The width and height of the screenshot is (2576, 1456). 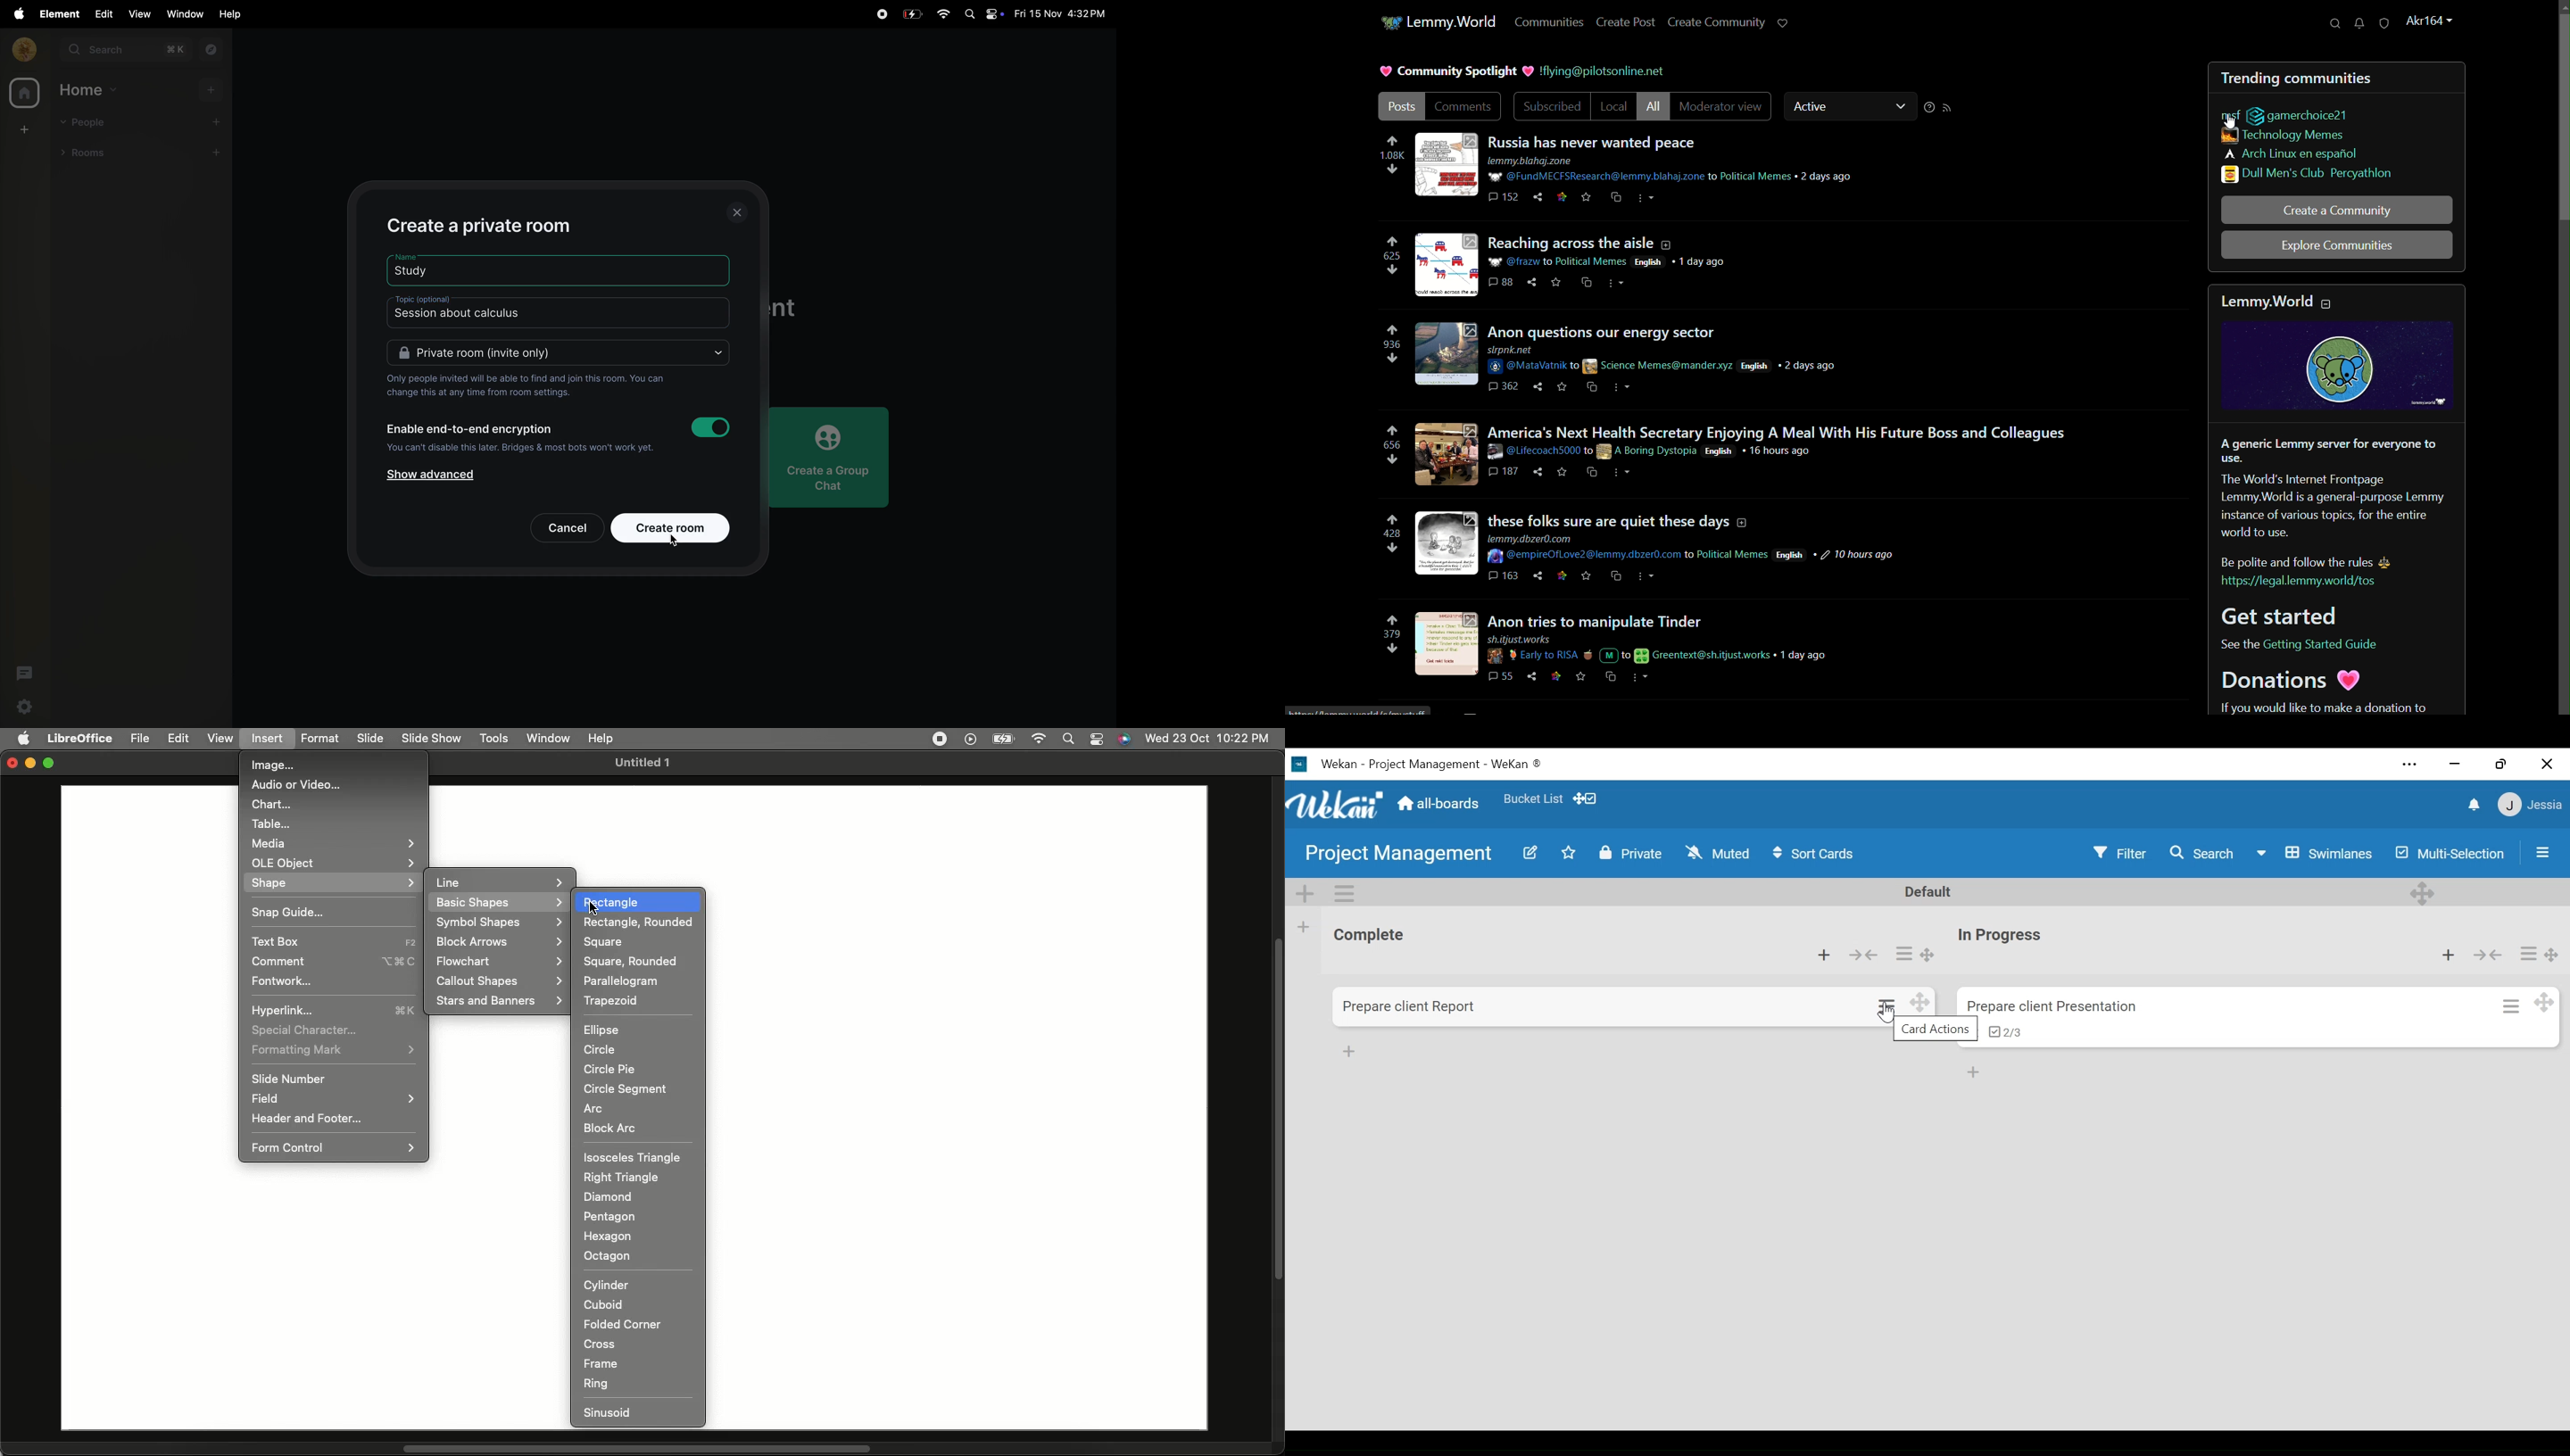 I want to click on Format, so click(x=324, y=740).